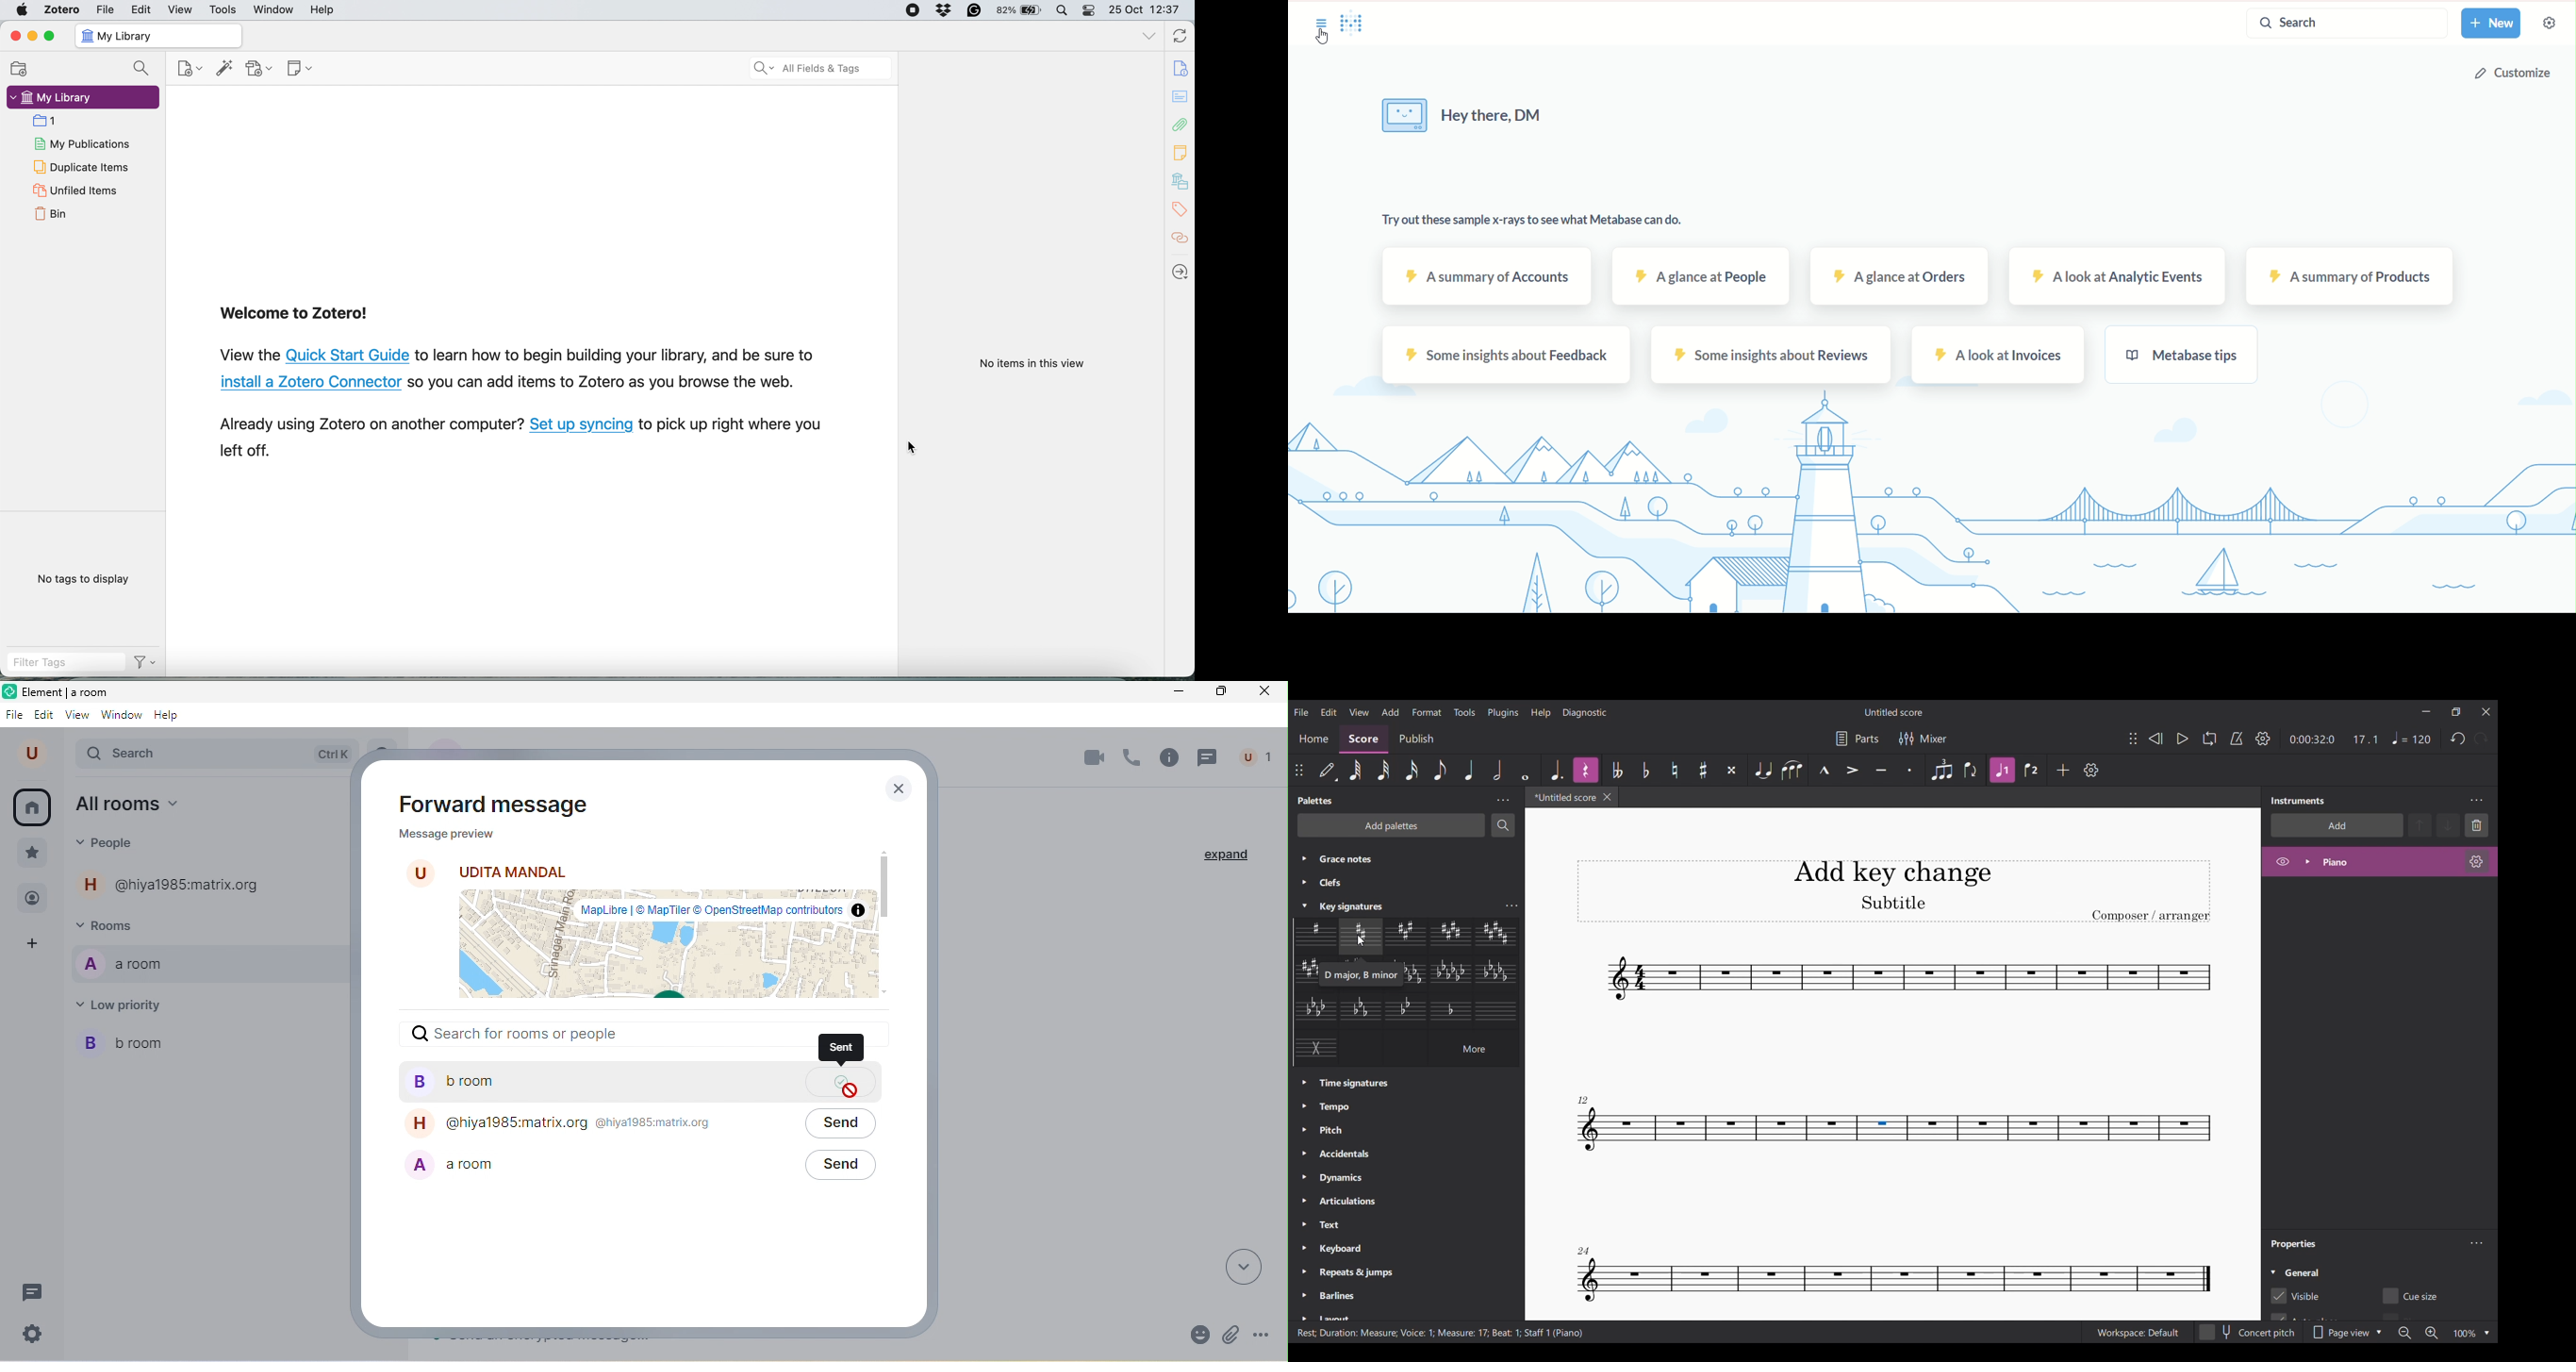  What do you see at coordinates (1503, 825) in the screenshot?
I see `Search palette` at bounding box center [1503, 825].